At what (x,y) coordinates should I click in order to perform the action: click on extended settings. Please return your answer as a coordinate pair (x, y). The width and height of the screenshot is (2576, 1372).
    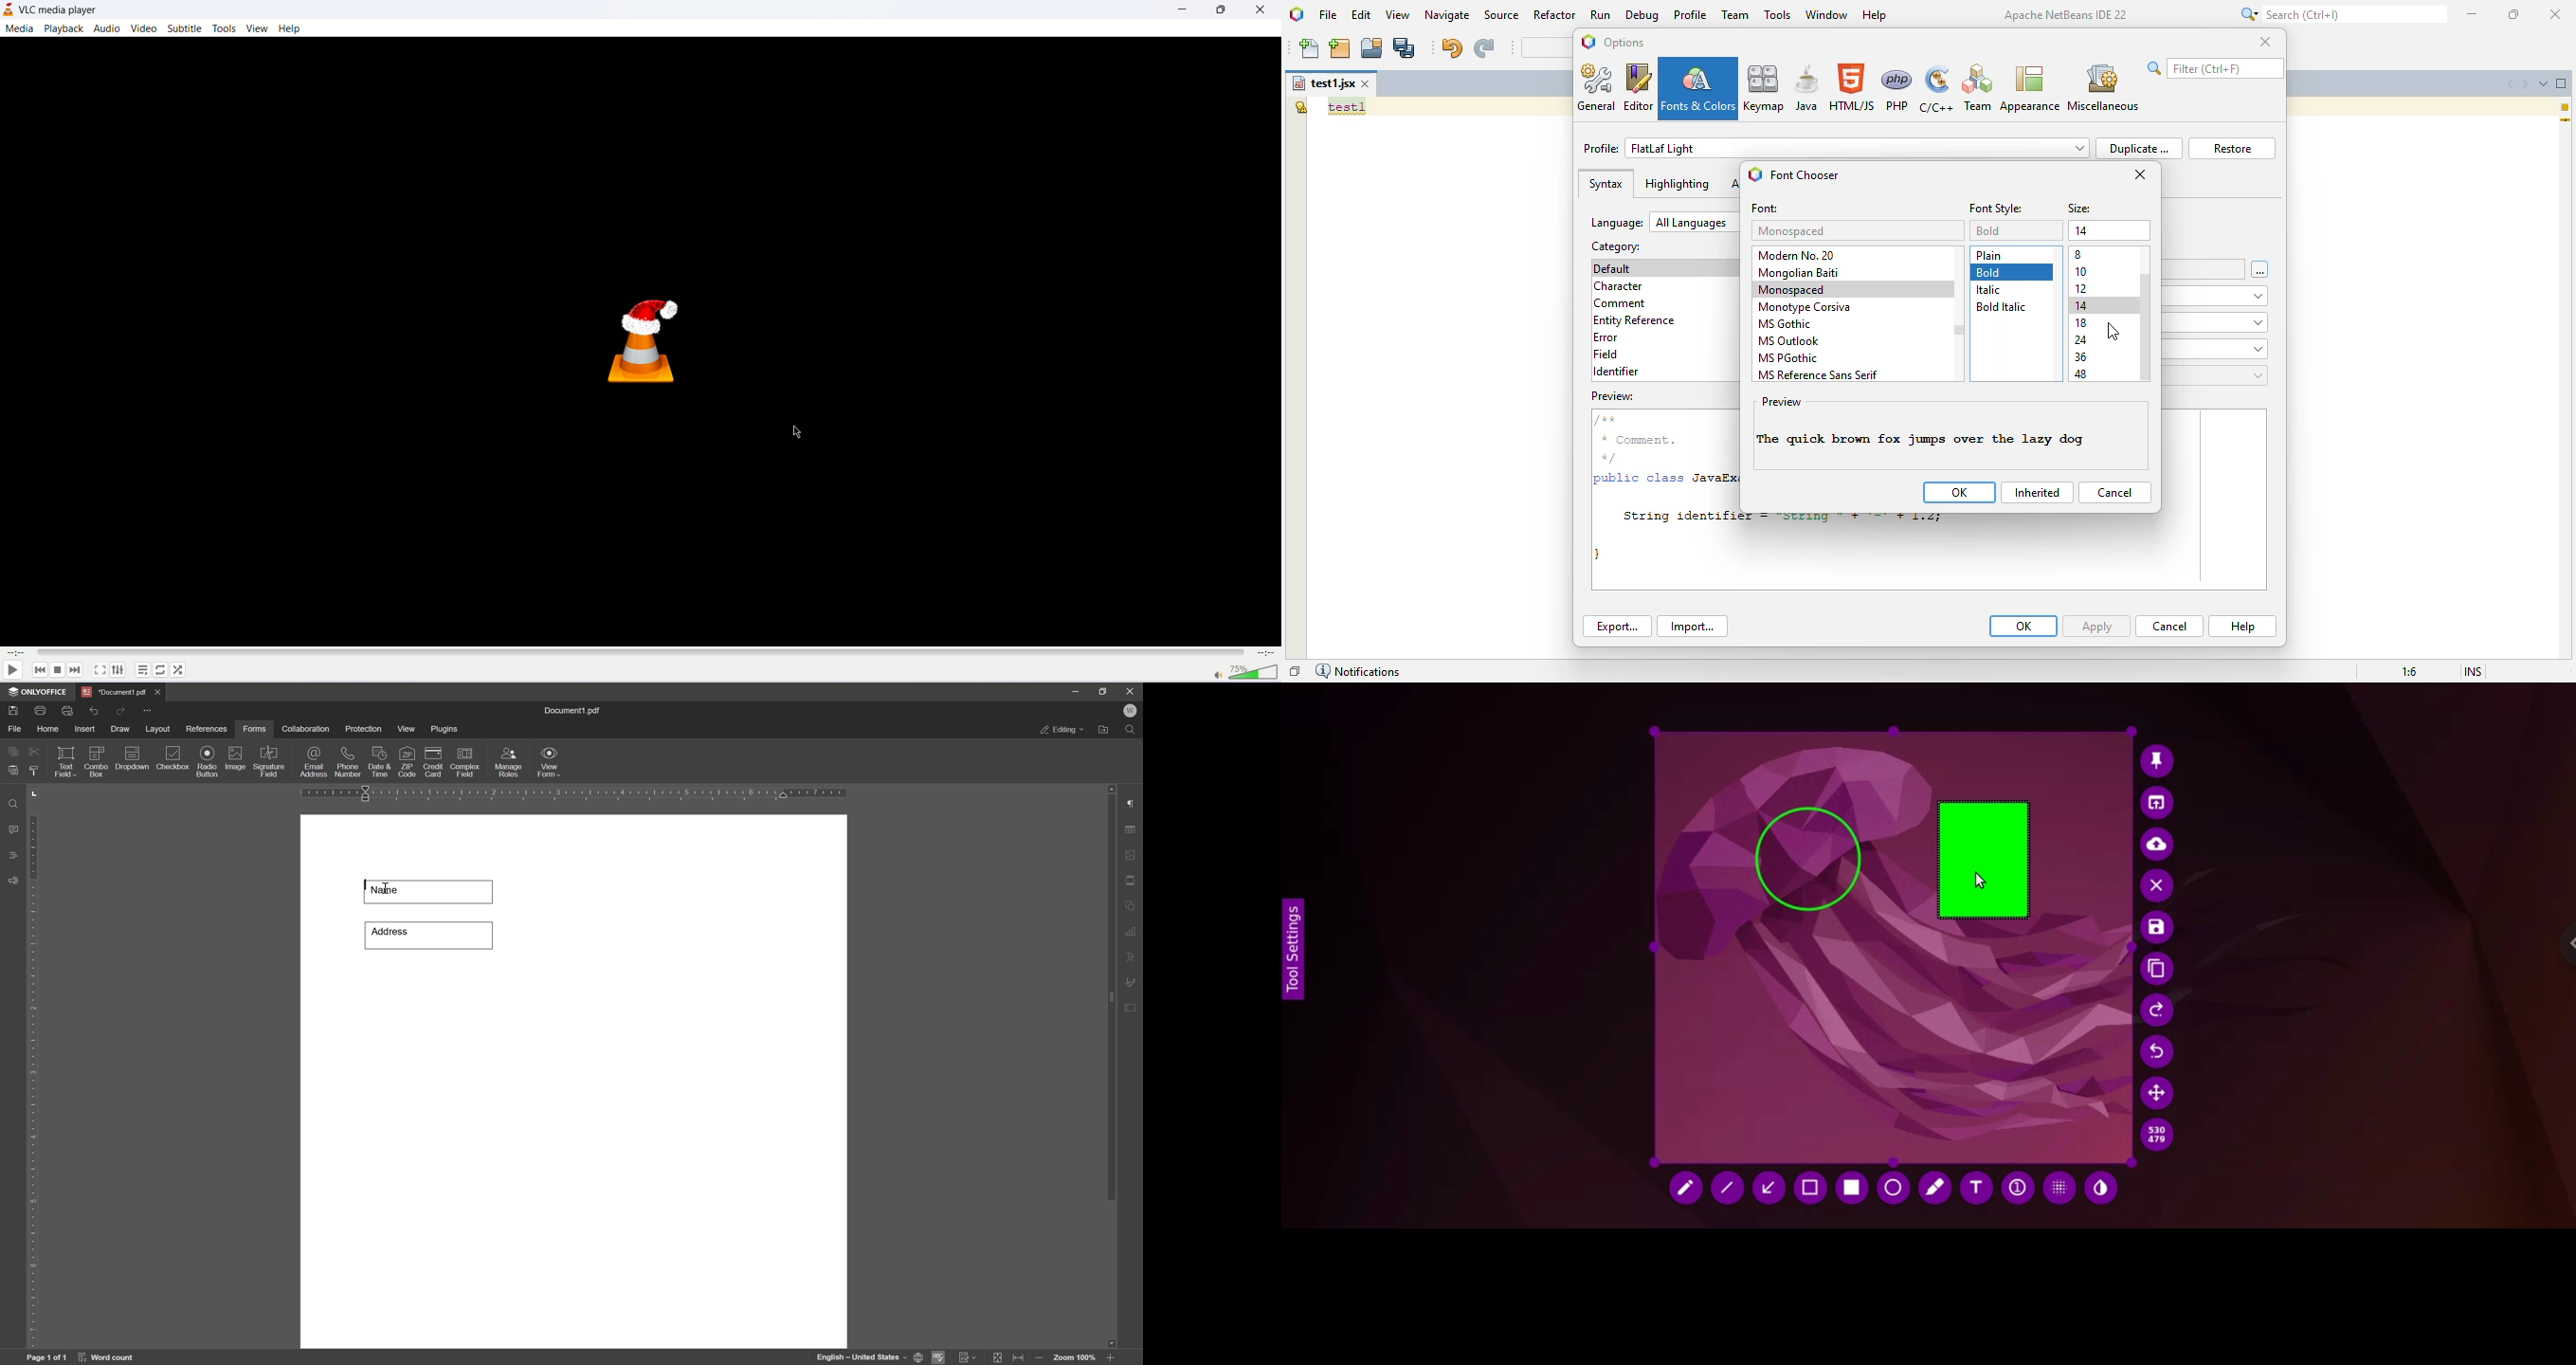
    Looking at the image, I should click on (118, 669).